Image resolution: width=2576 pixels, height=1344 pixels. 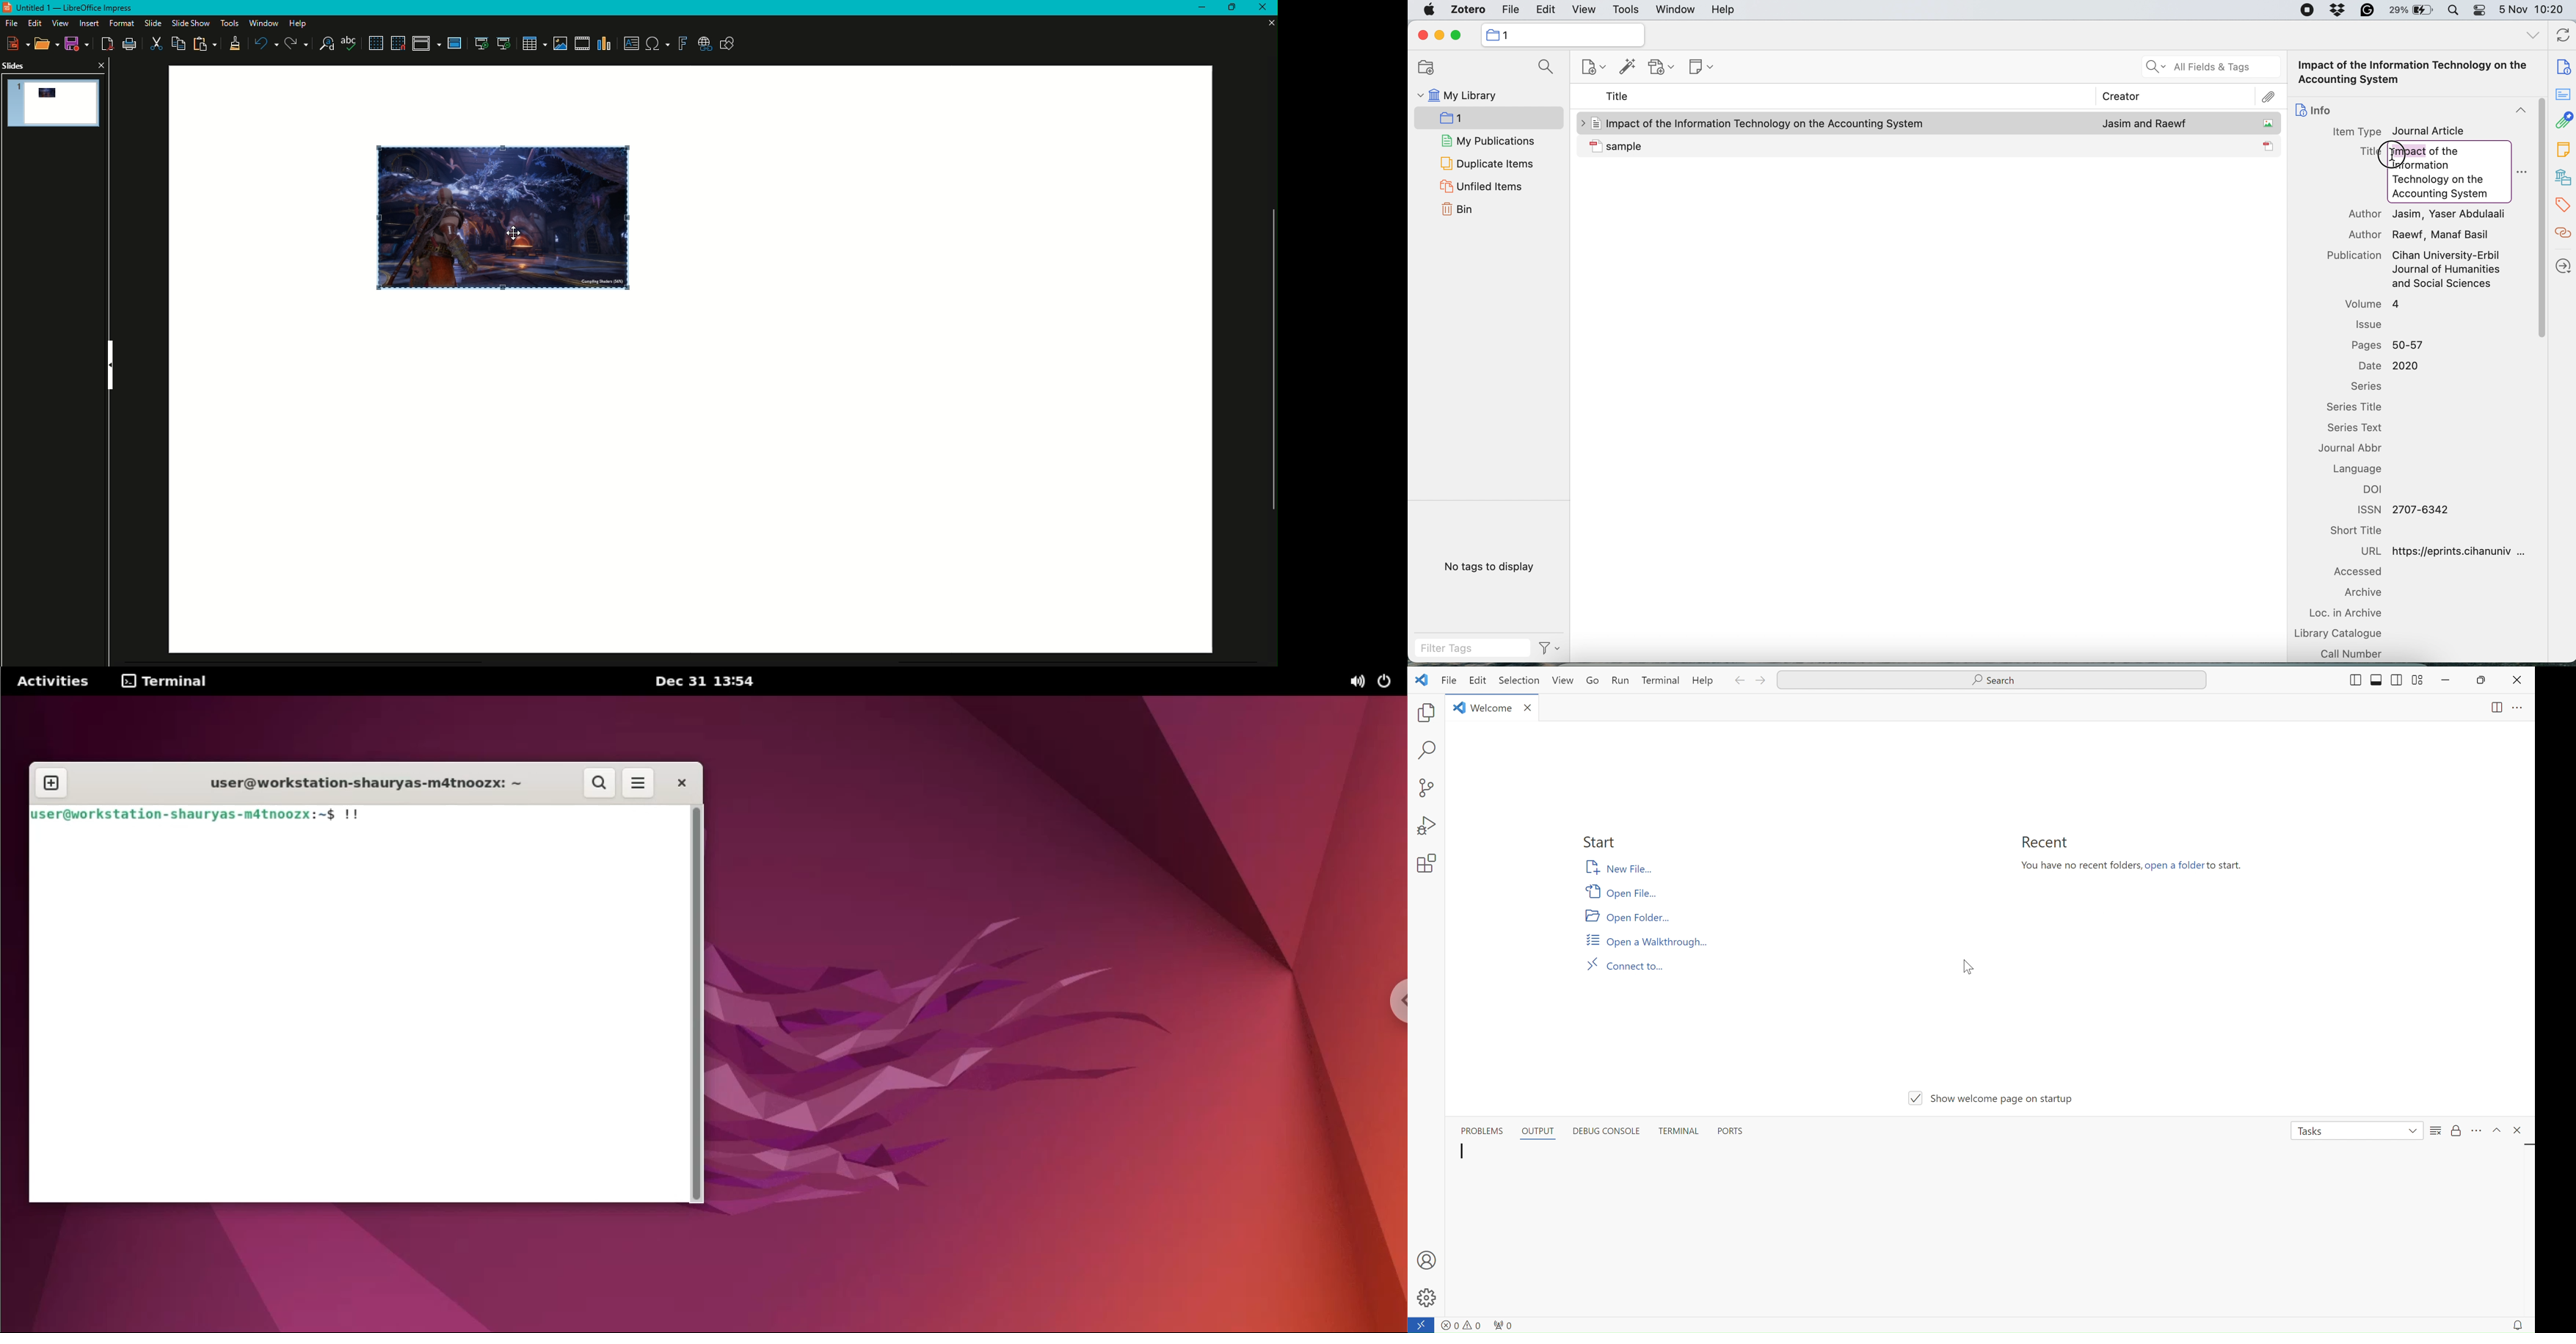 I want to click on Open a Walkthrough, so click(x=1646, y=941).